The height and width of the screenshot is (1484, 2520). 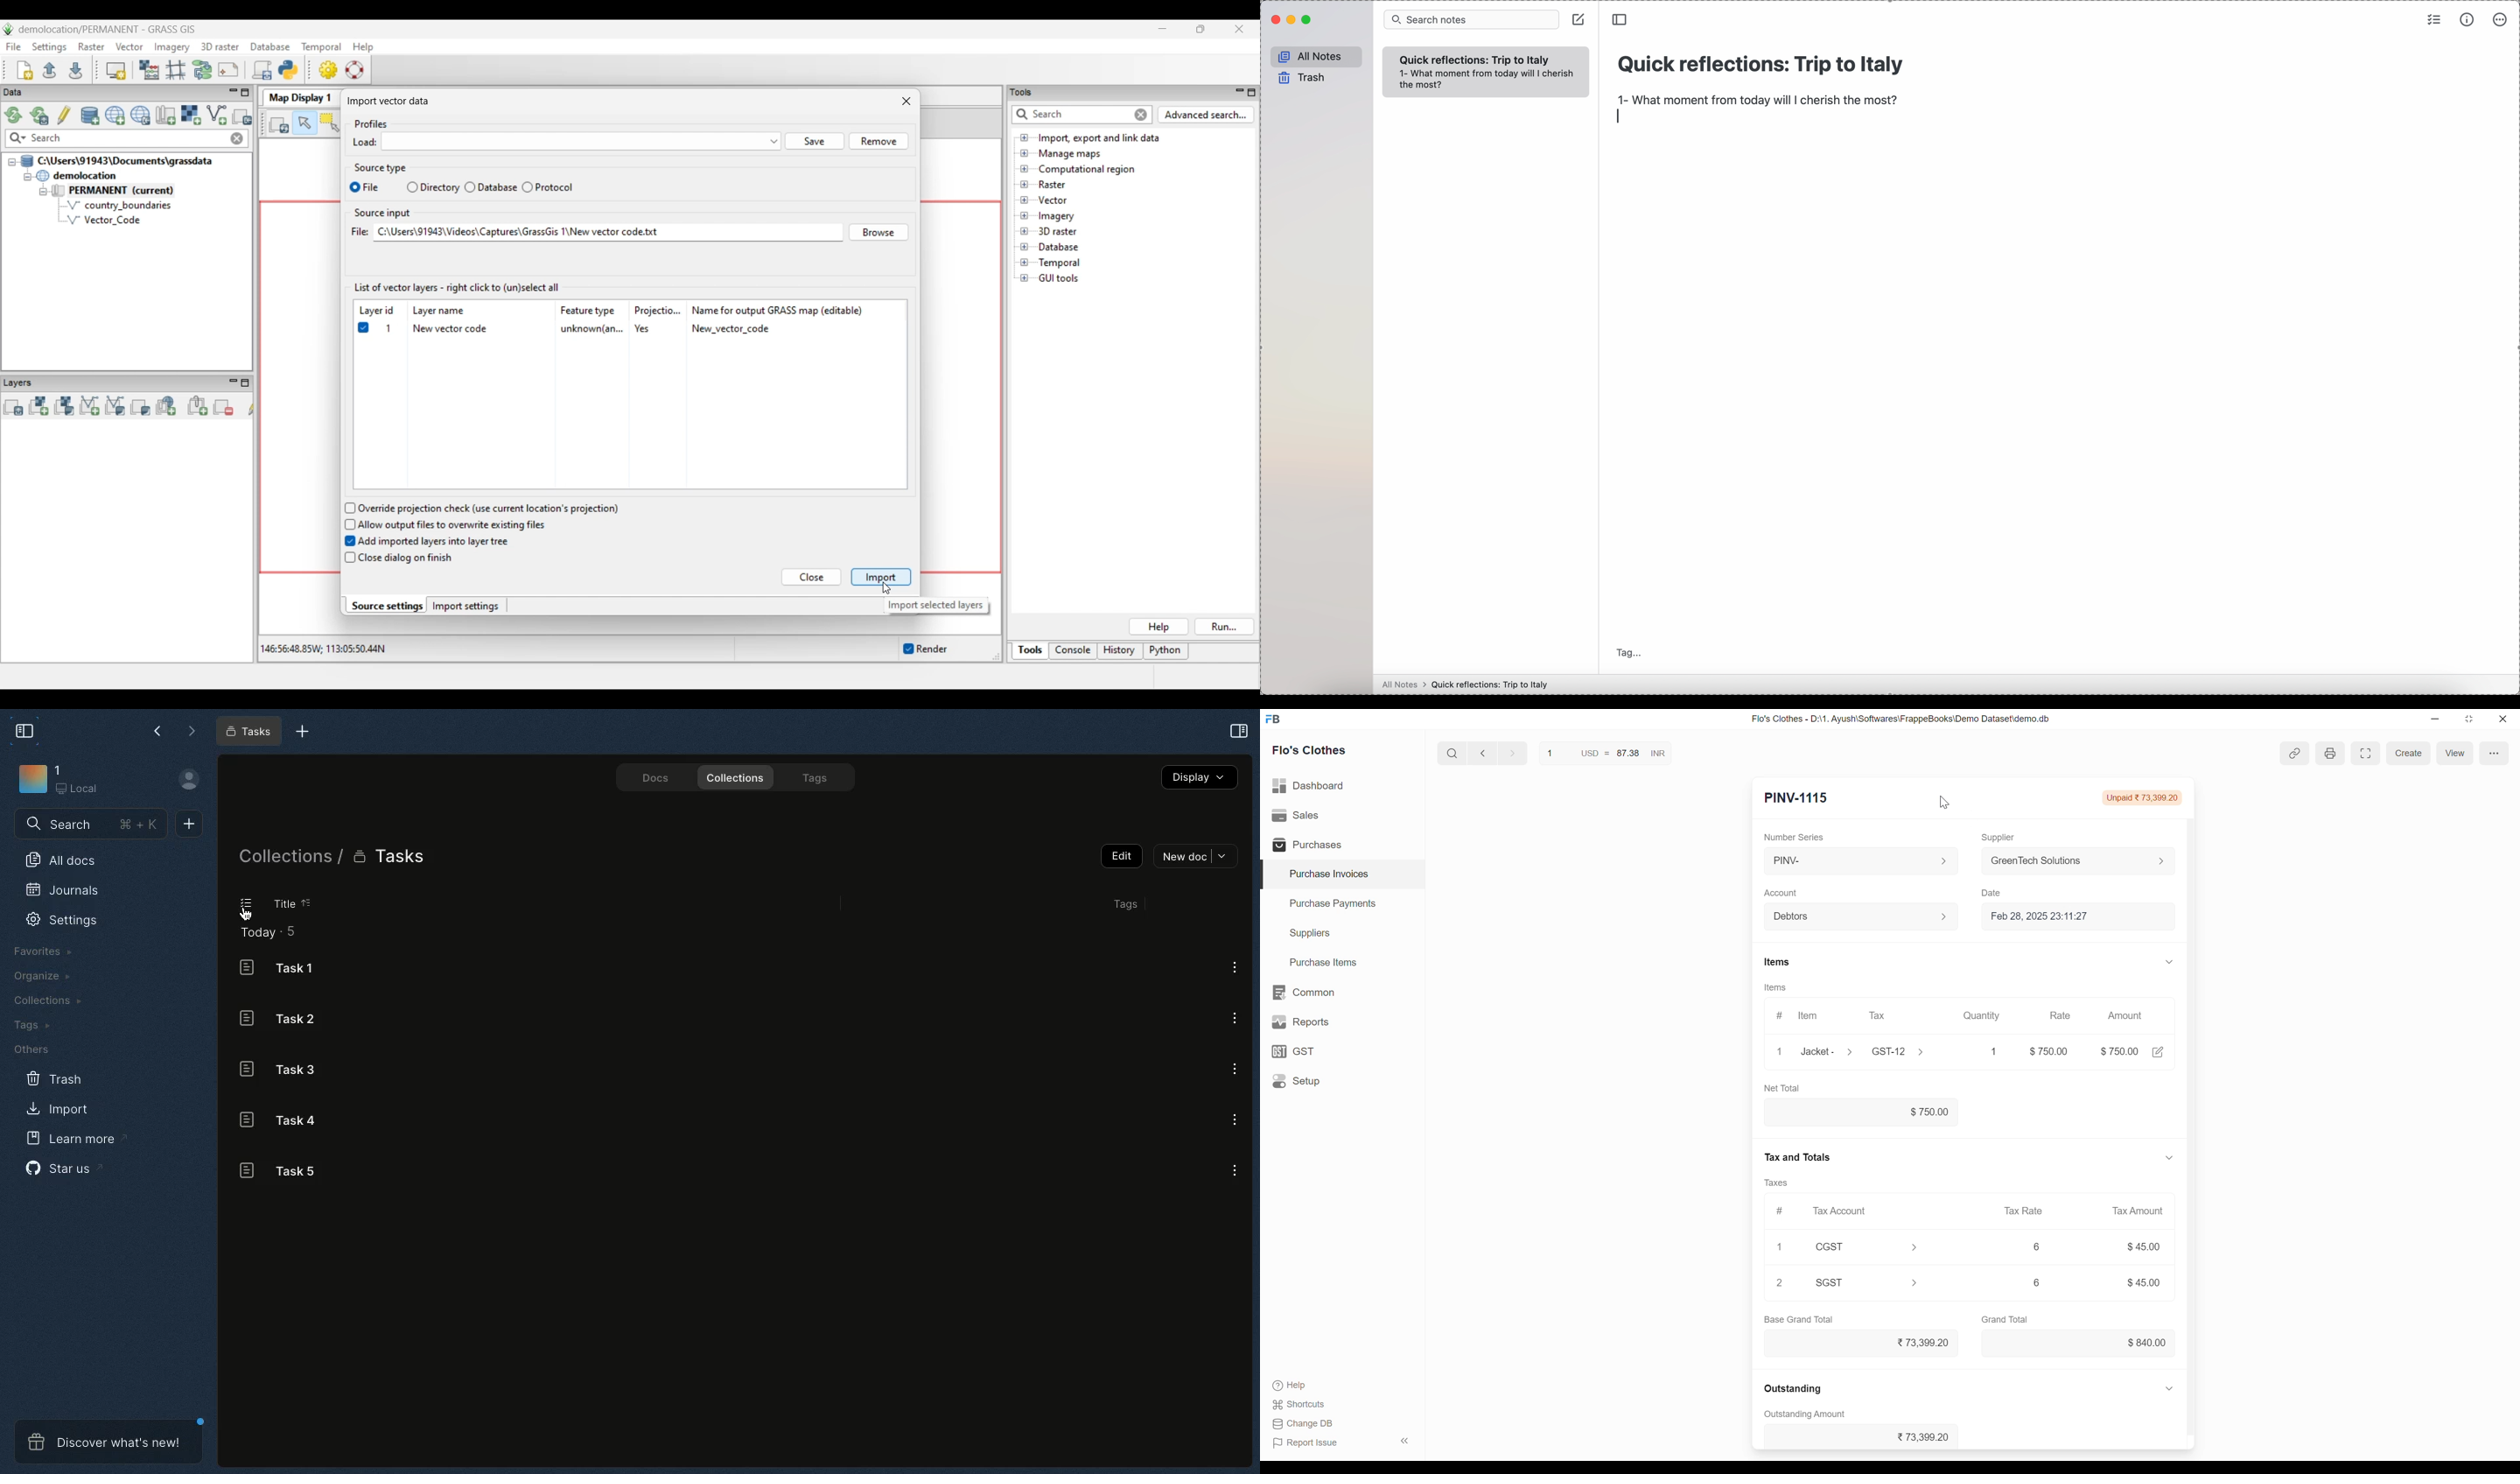 I want to click on Suppliers, so click(x=1342, y=934).